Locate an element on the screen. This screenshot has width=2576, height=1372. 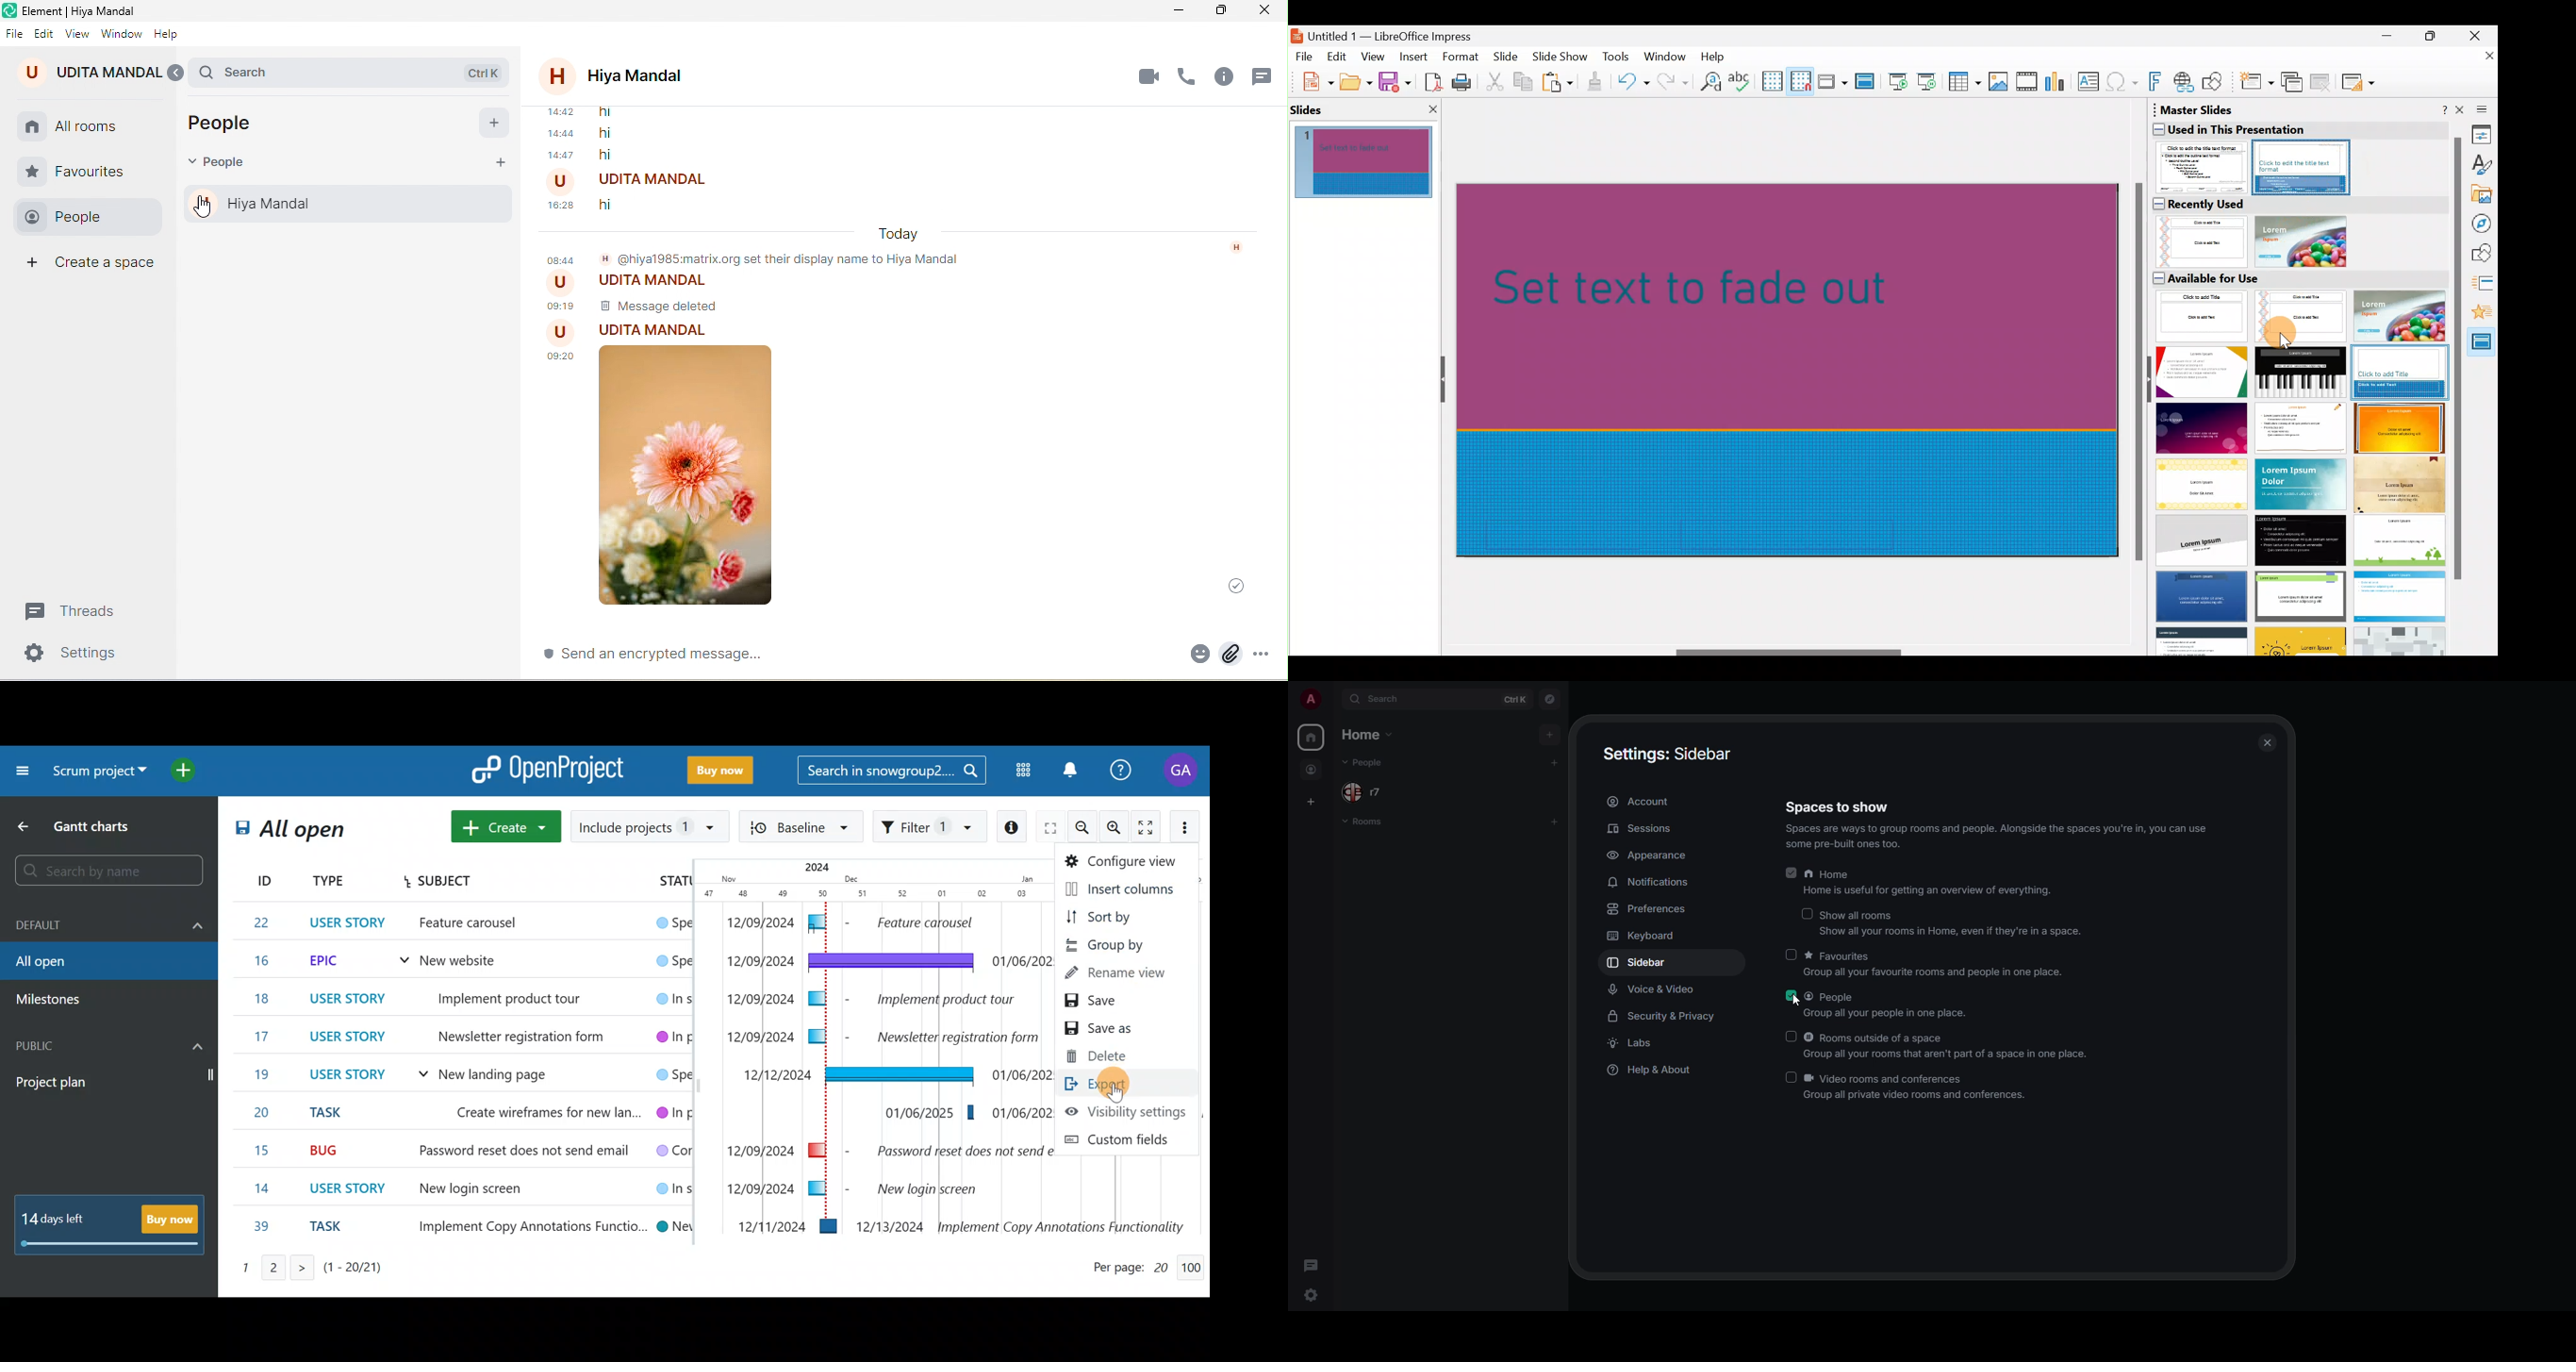
search is located at coordinates (1387, 701).